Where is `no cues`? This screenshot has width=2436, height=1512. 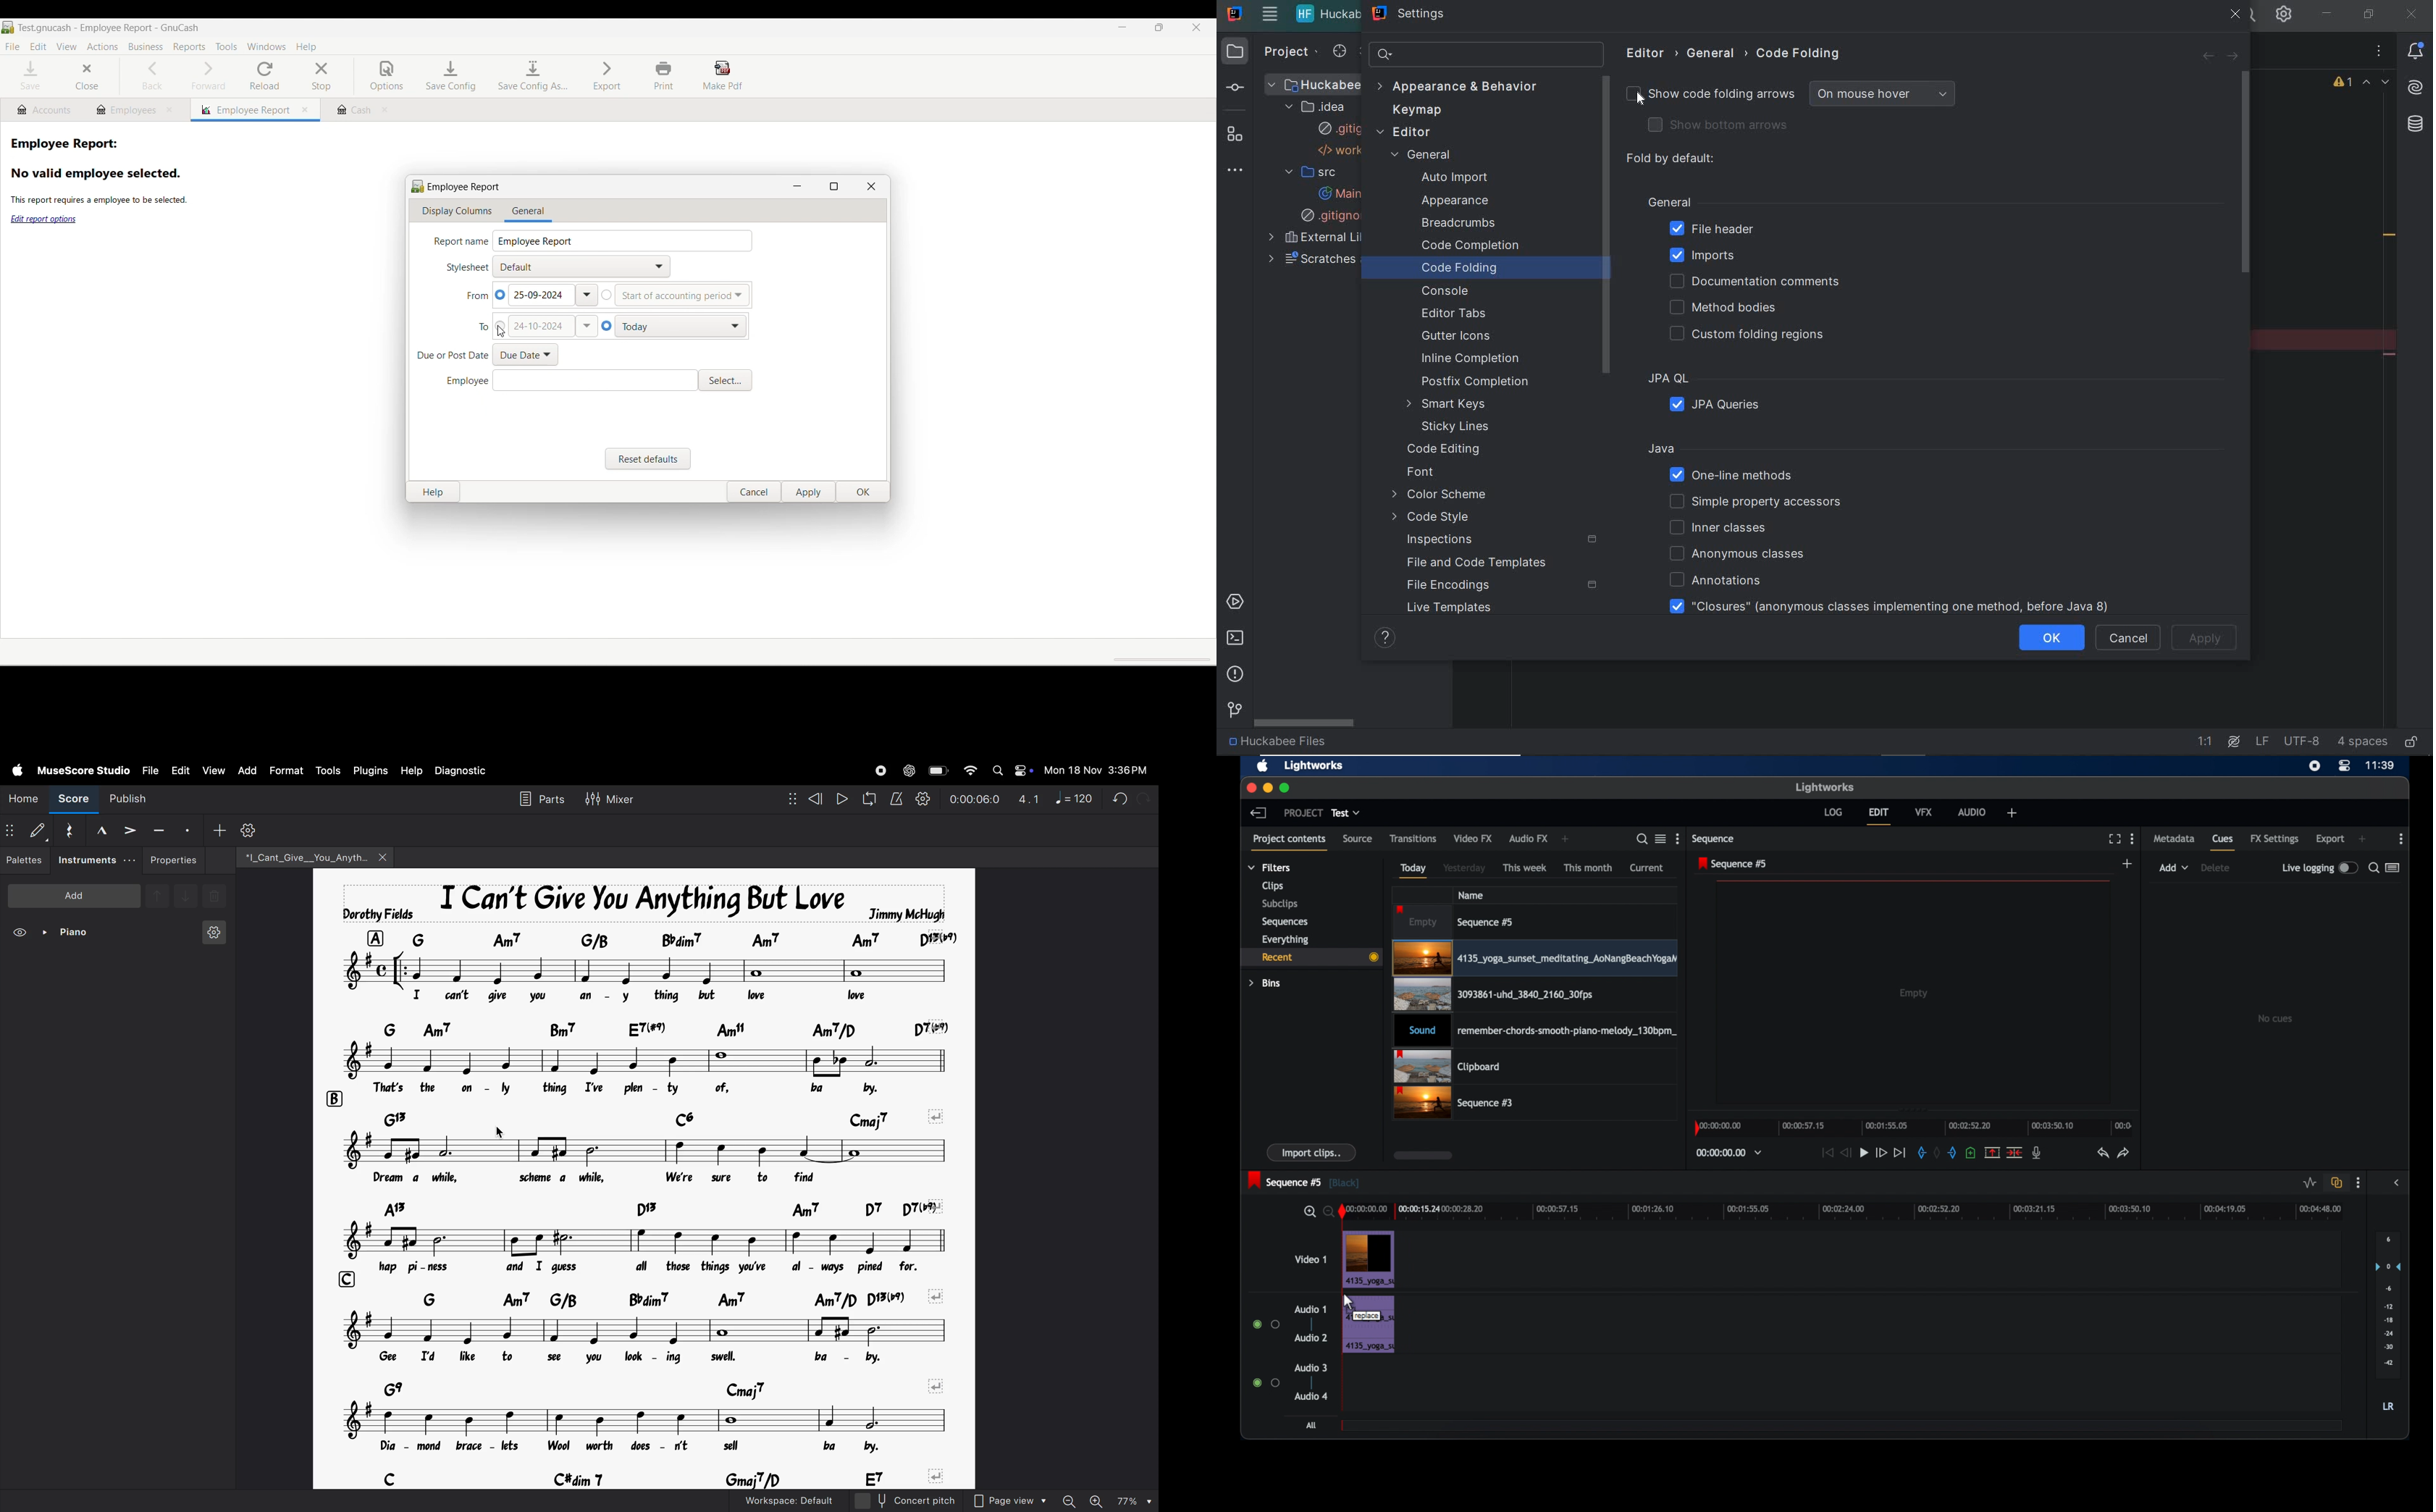 no cues is located at coordinates (2277, 1018).